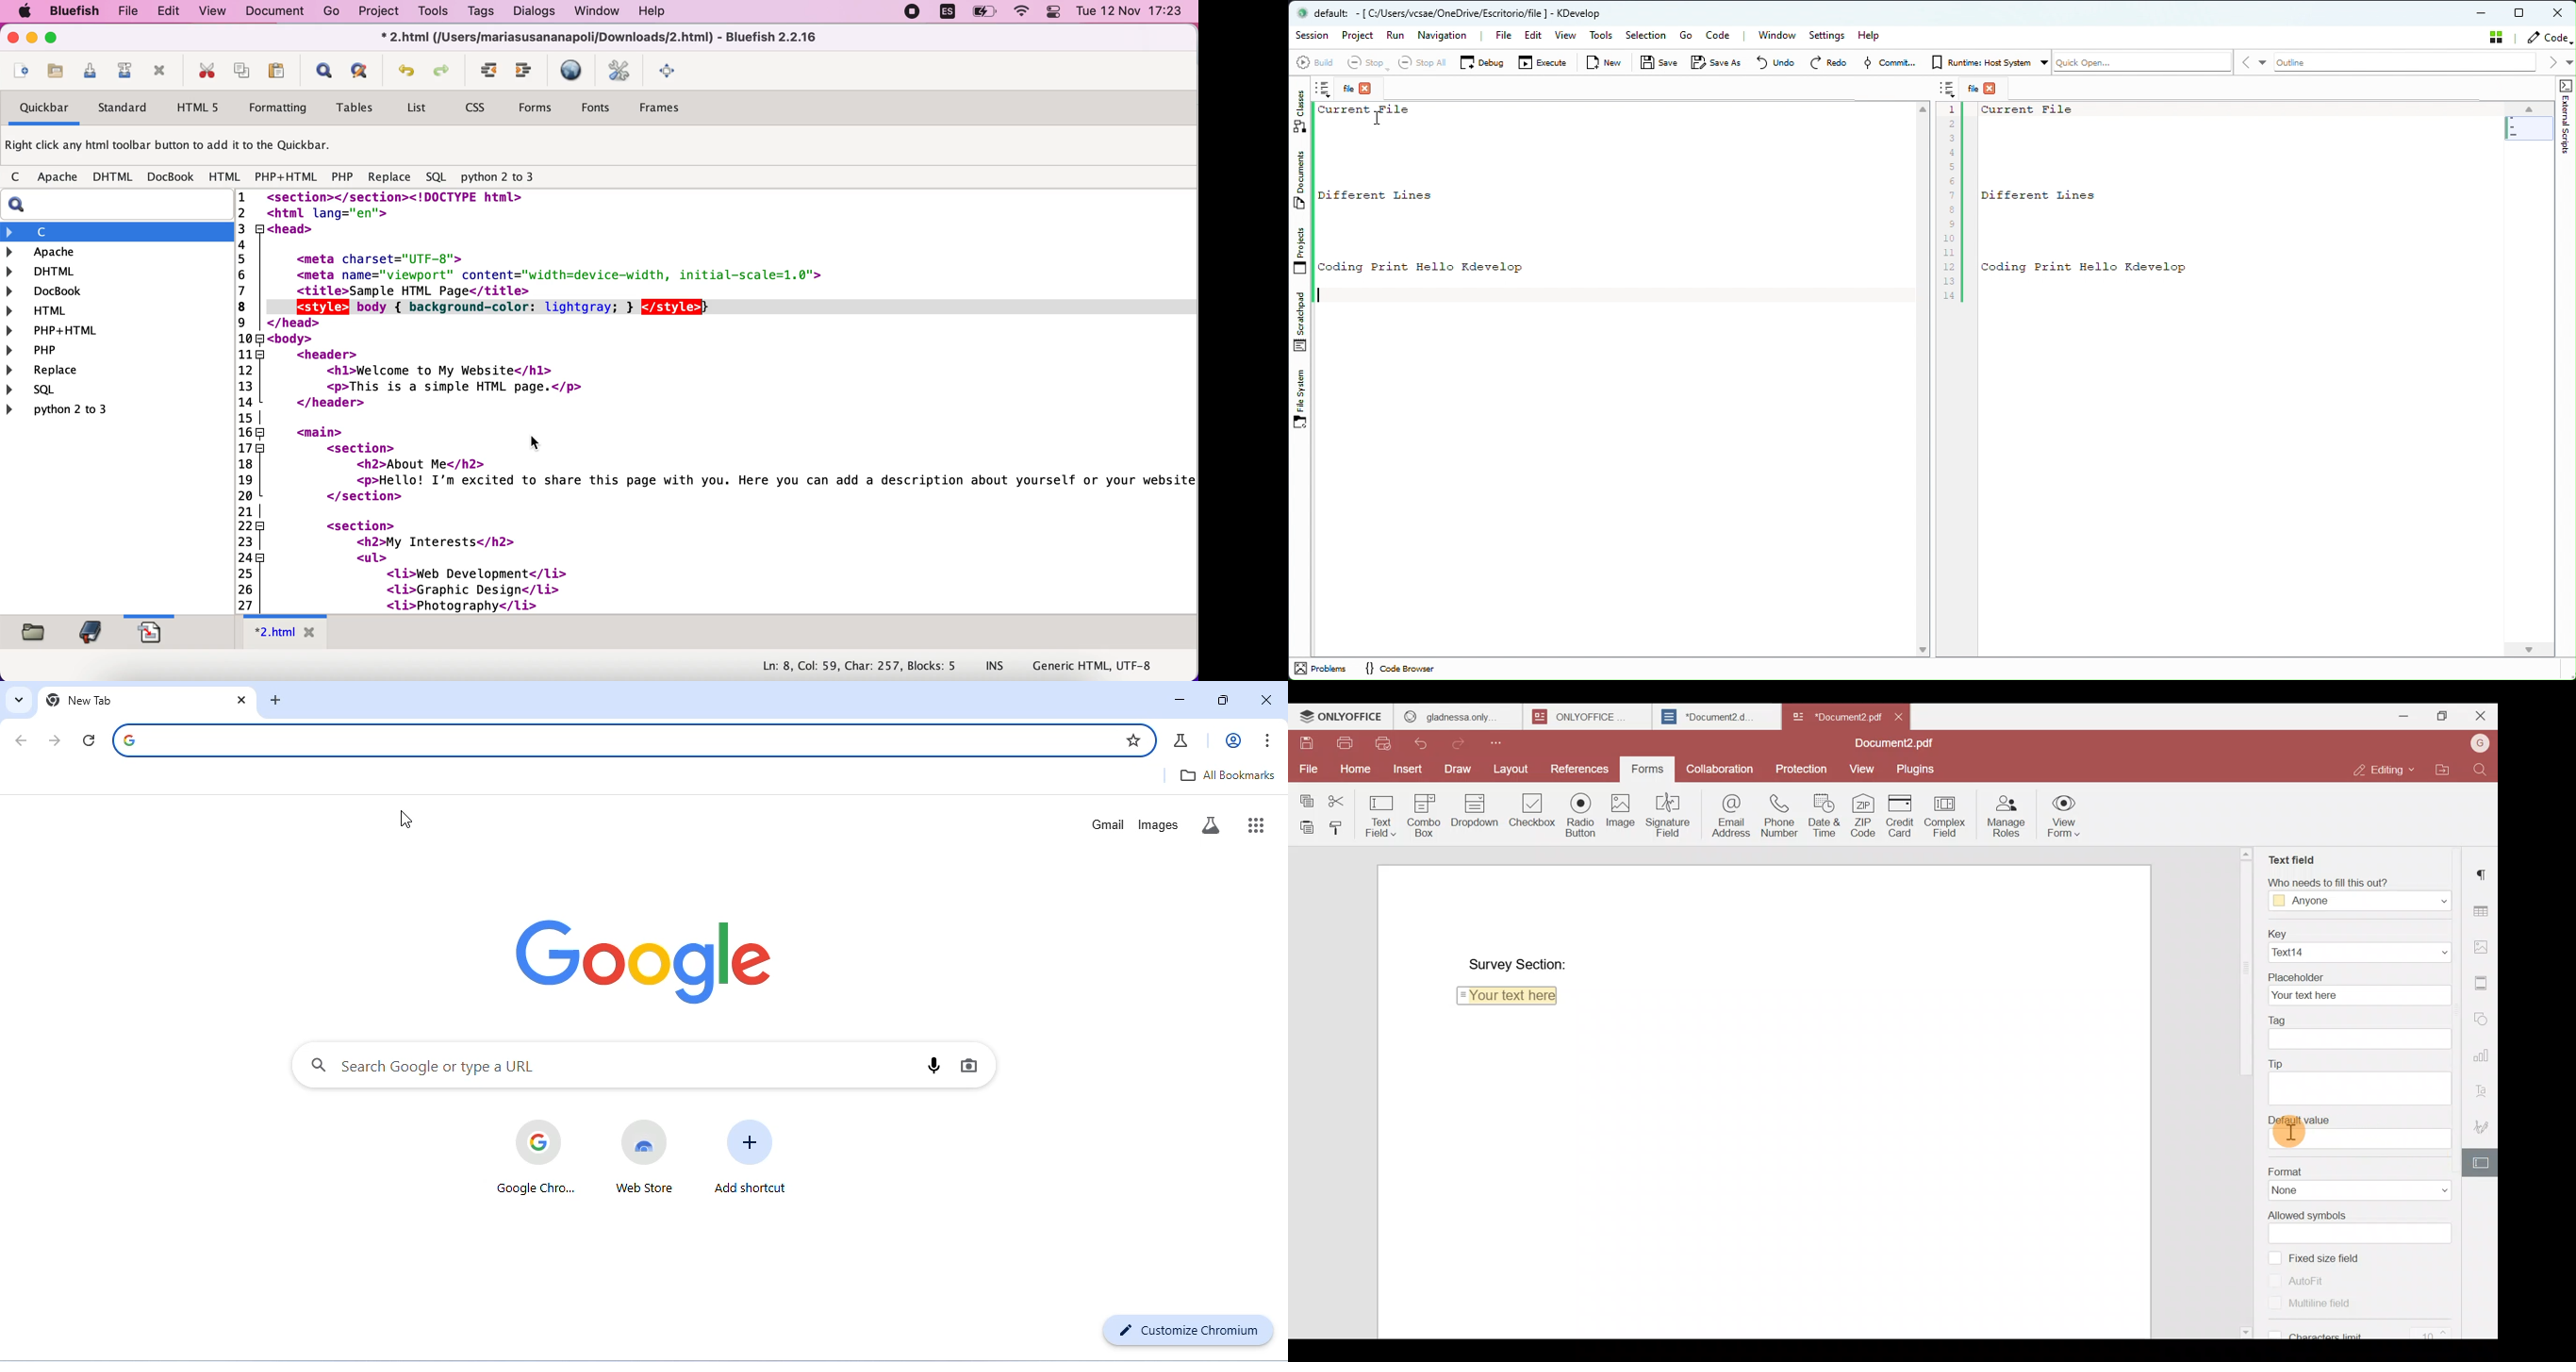  I want to click on Image settings, so click(2483, 943).